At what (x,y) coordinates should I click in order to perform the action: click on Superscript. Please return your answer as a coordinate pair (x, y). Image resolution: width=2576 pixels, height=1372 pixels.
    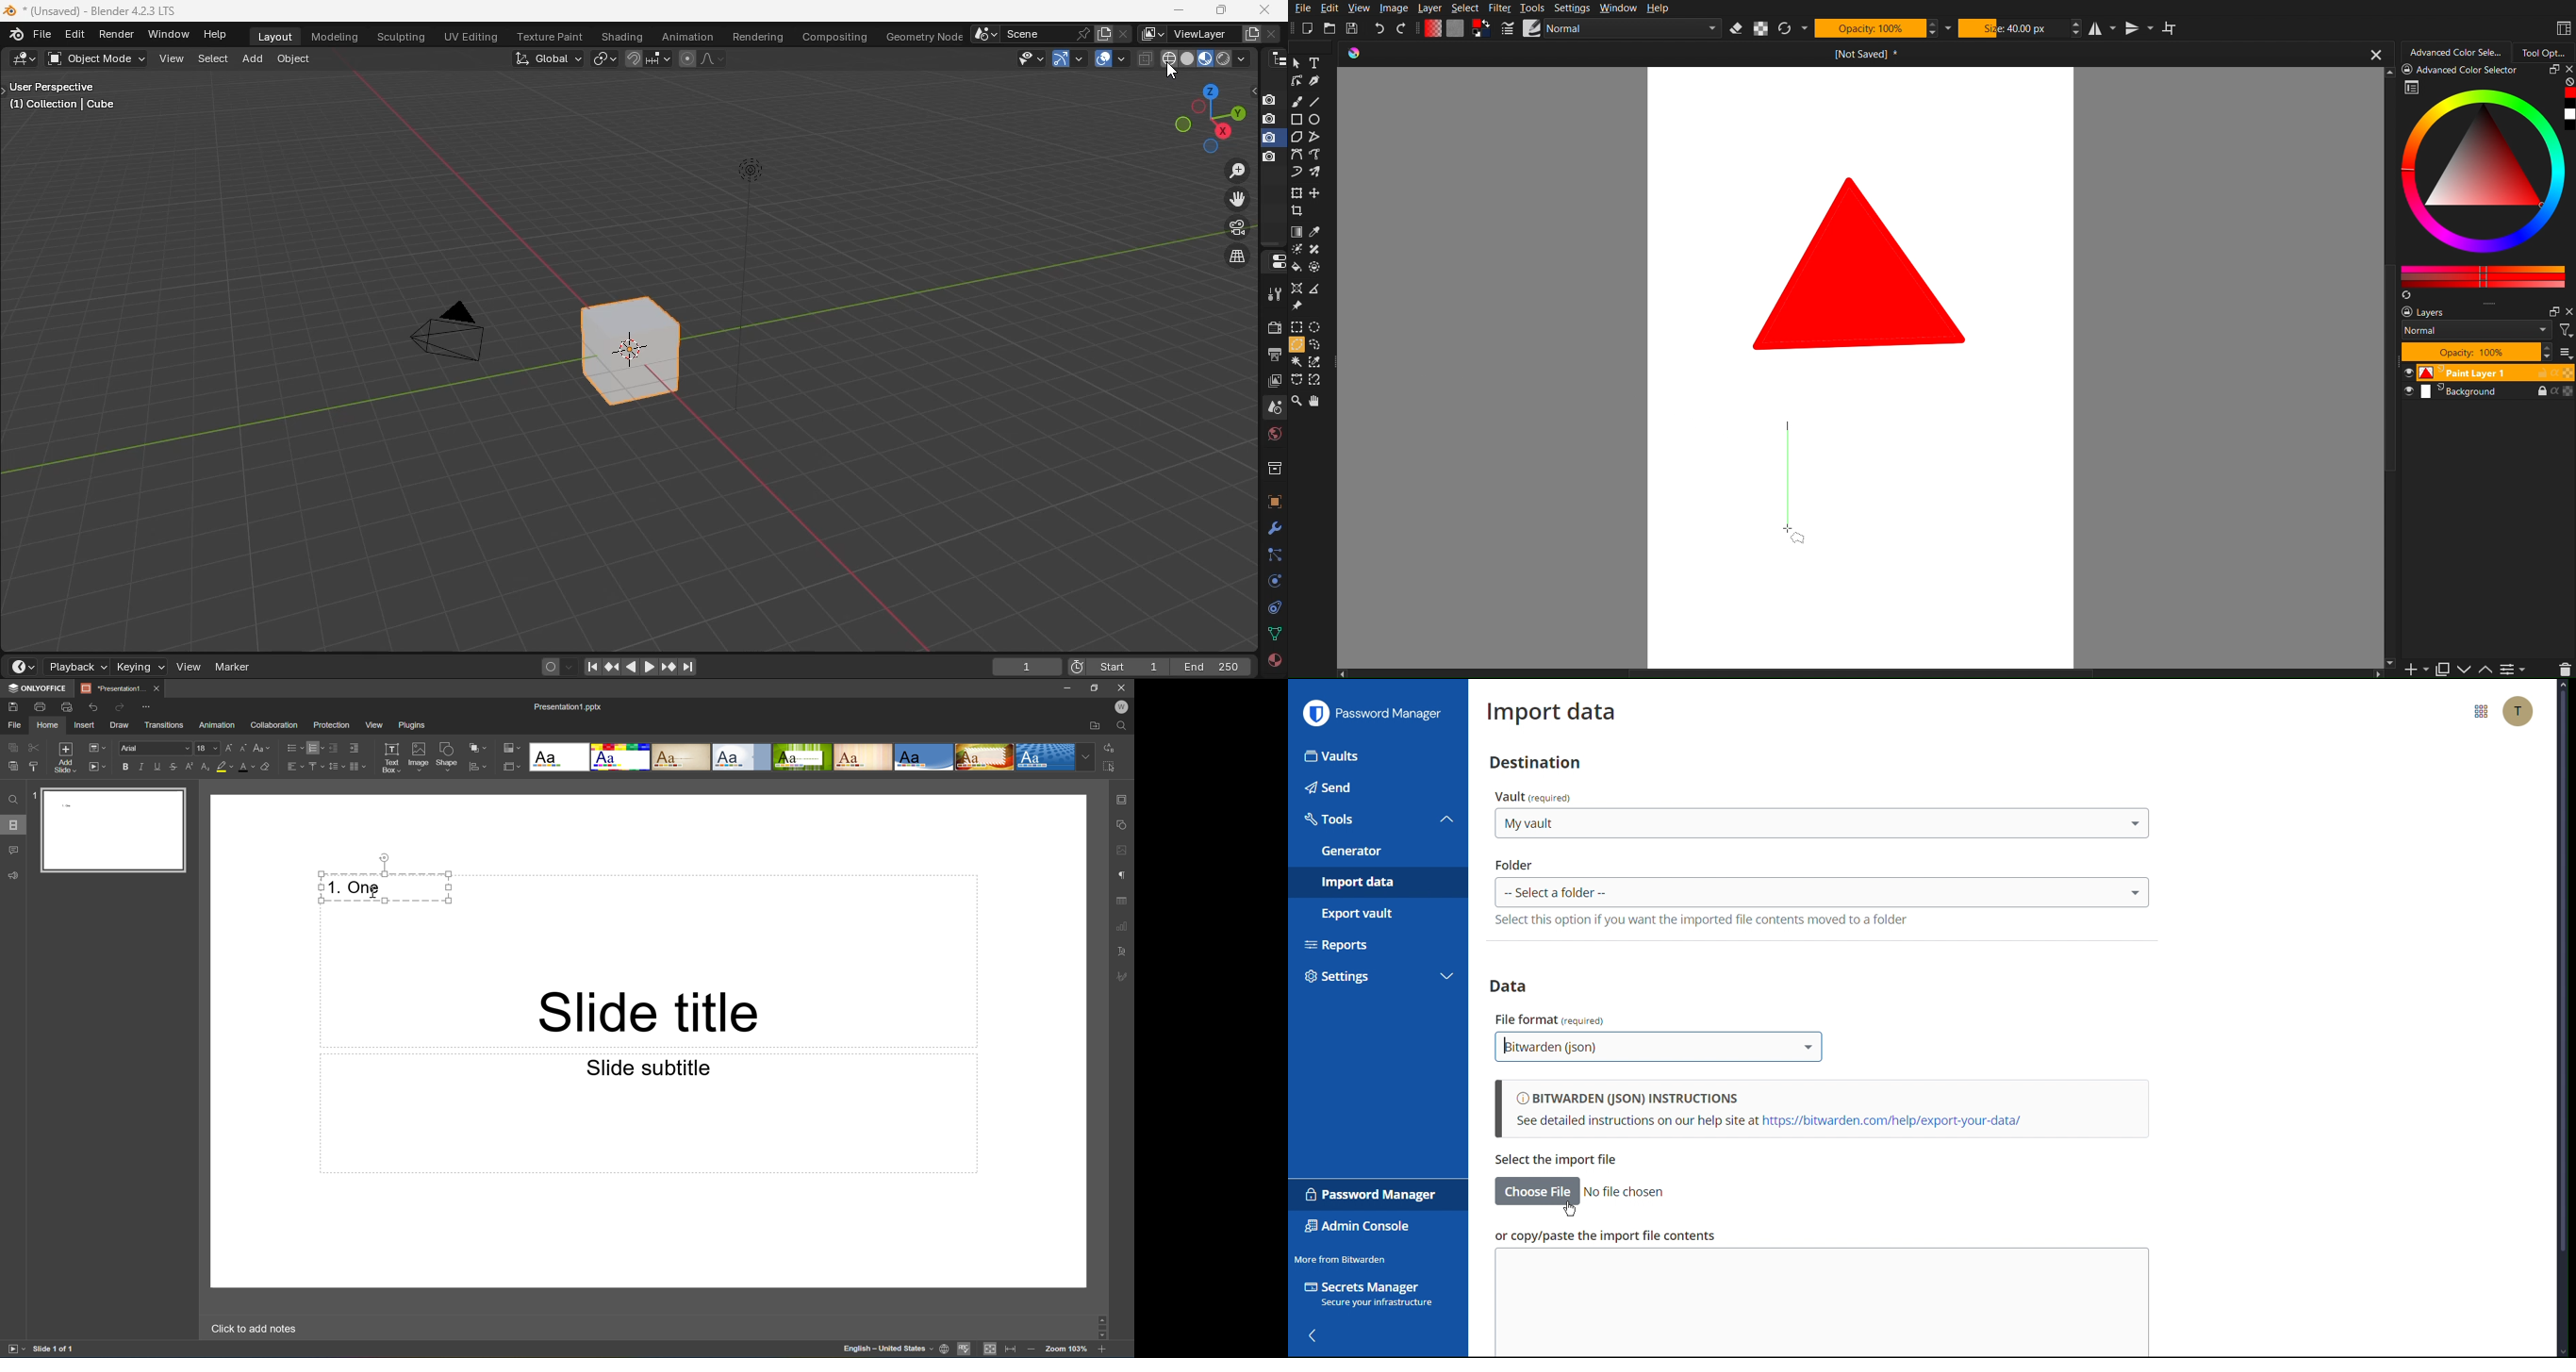
    Looking at the image, I should click on (191, 768).